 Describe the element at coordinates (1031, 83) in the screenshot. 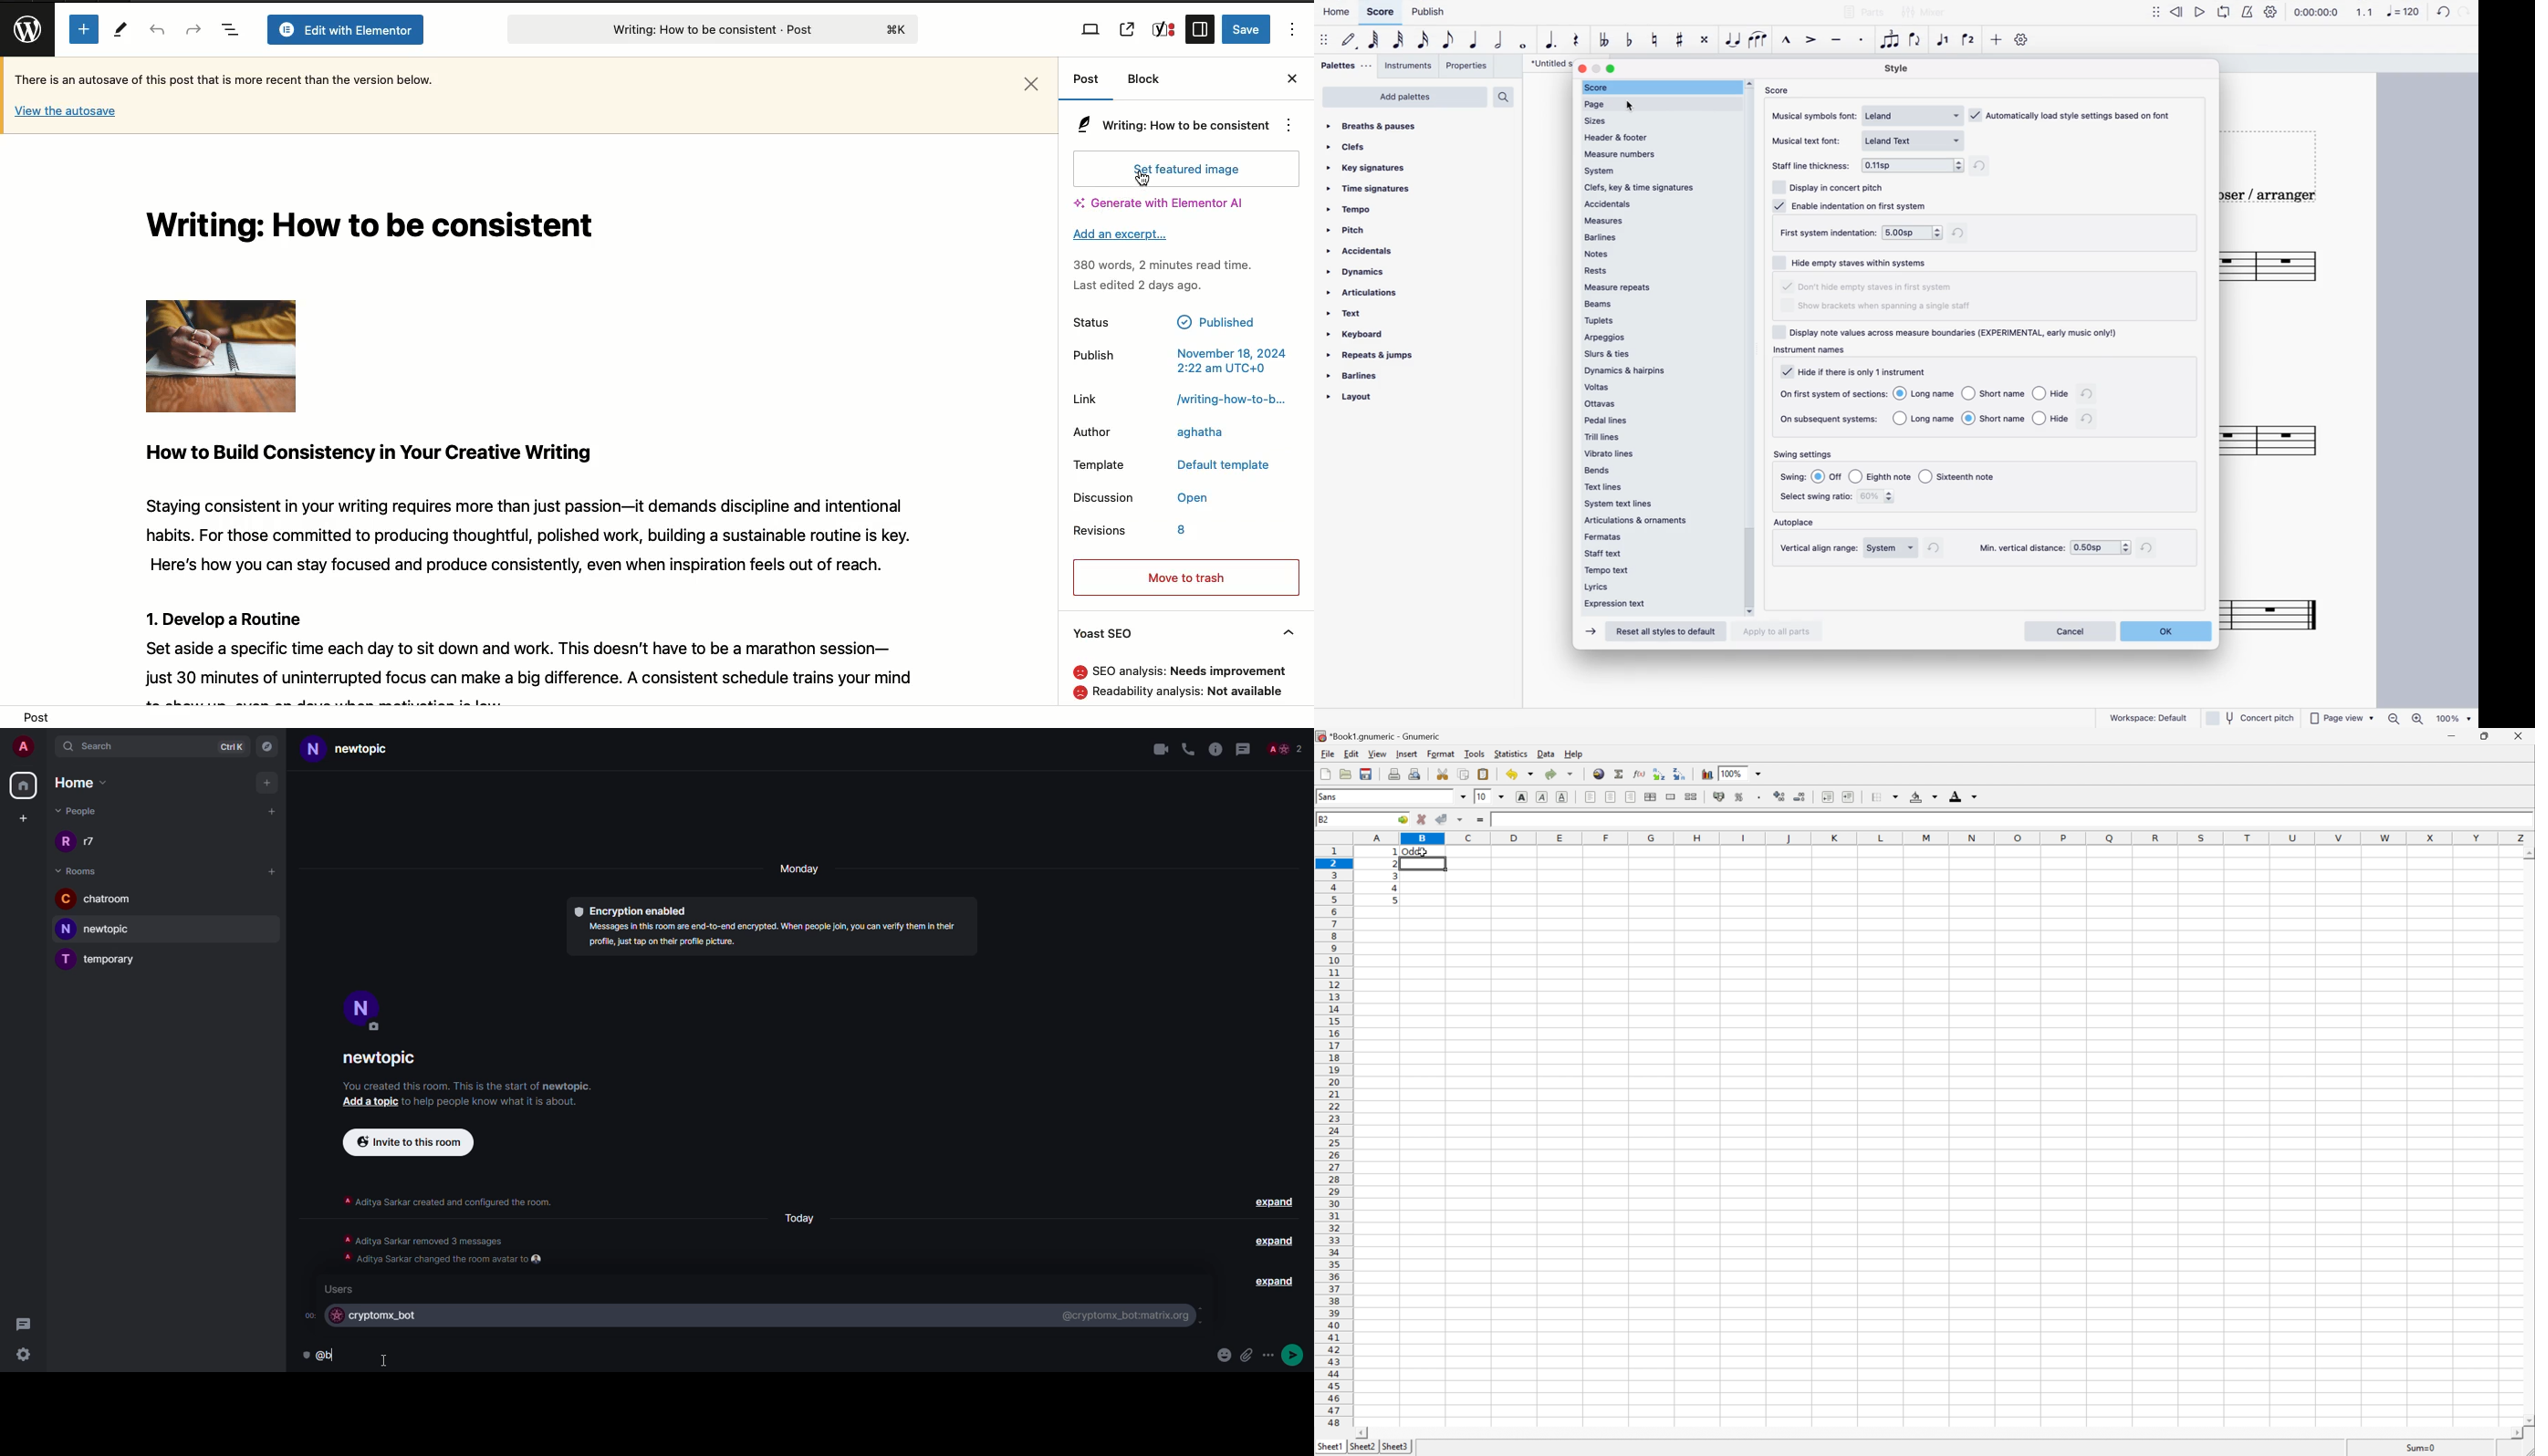

I see `Close` at that location.